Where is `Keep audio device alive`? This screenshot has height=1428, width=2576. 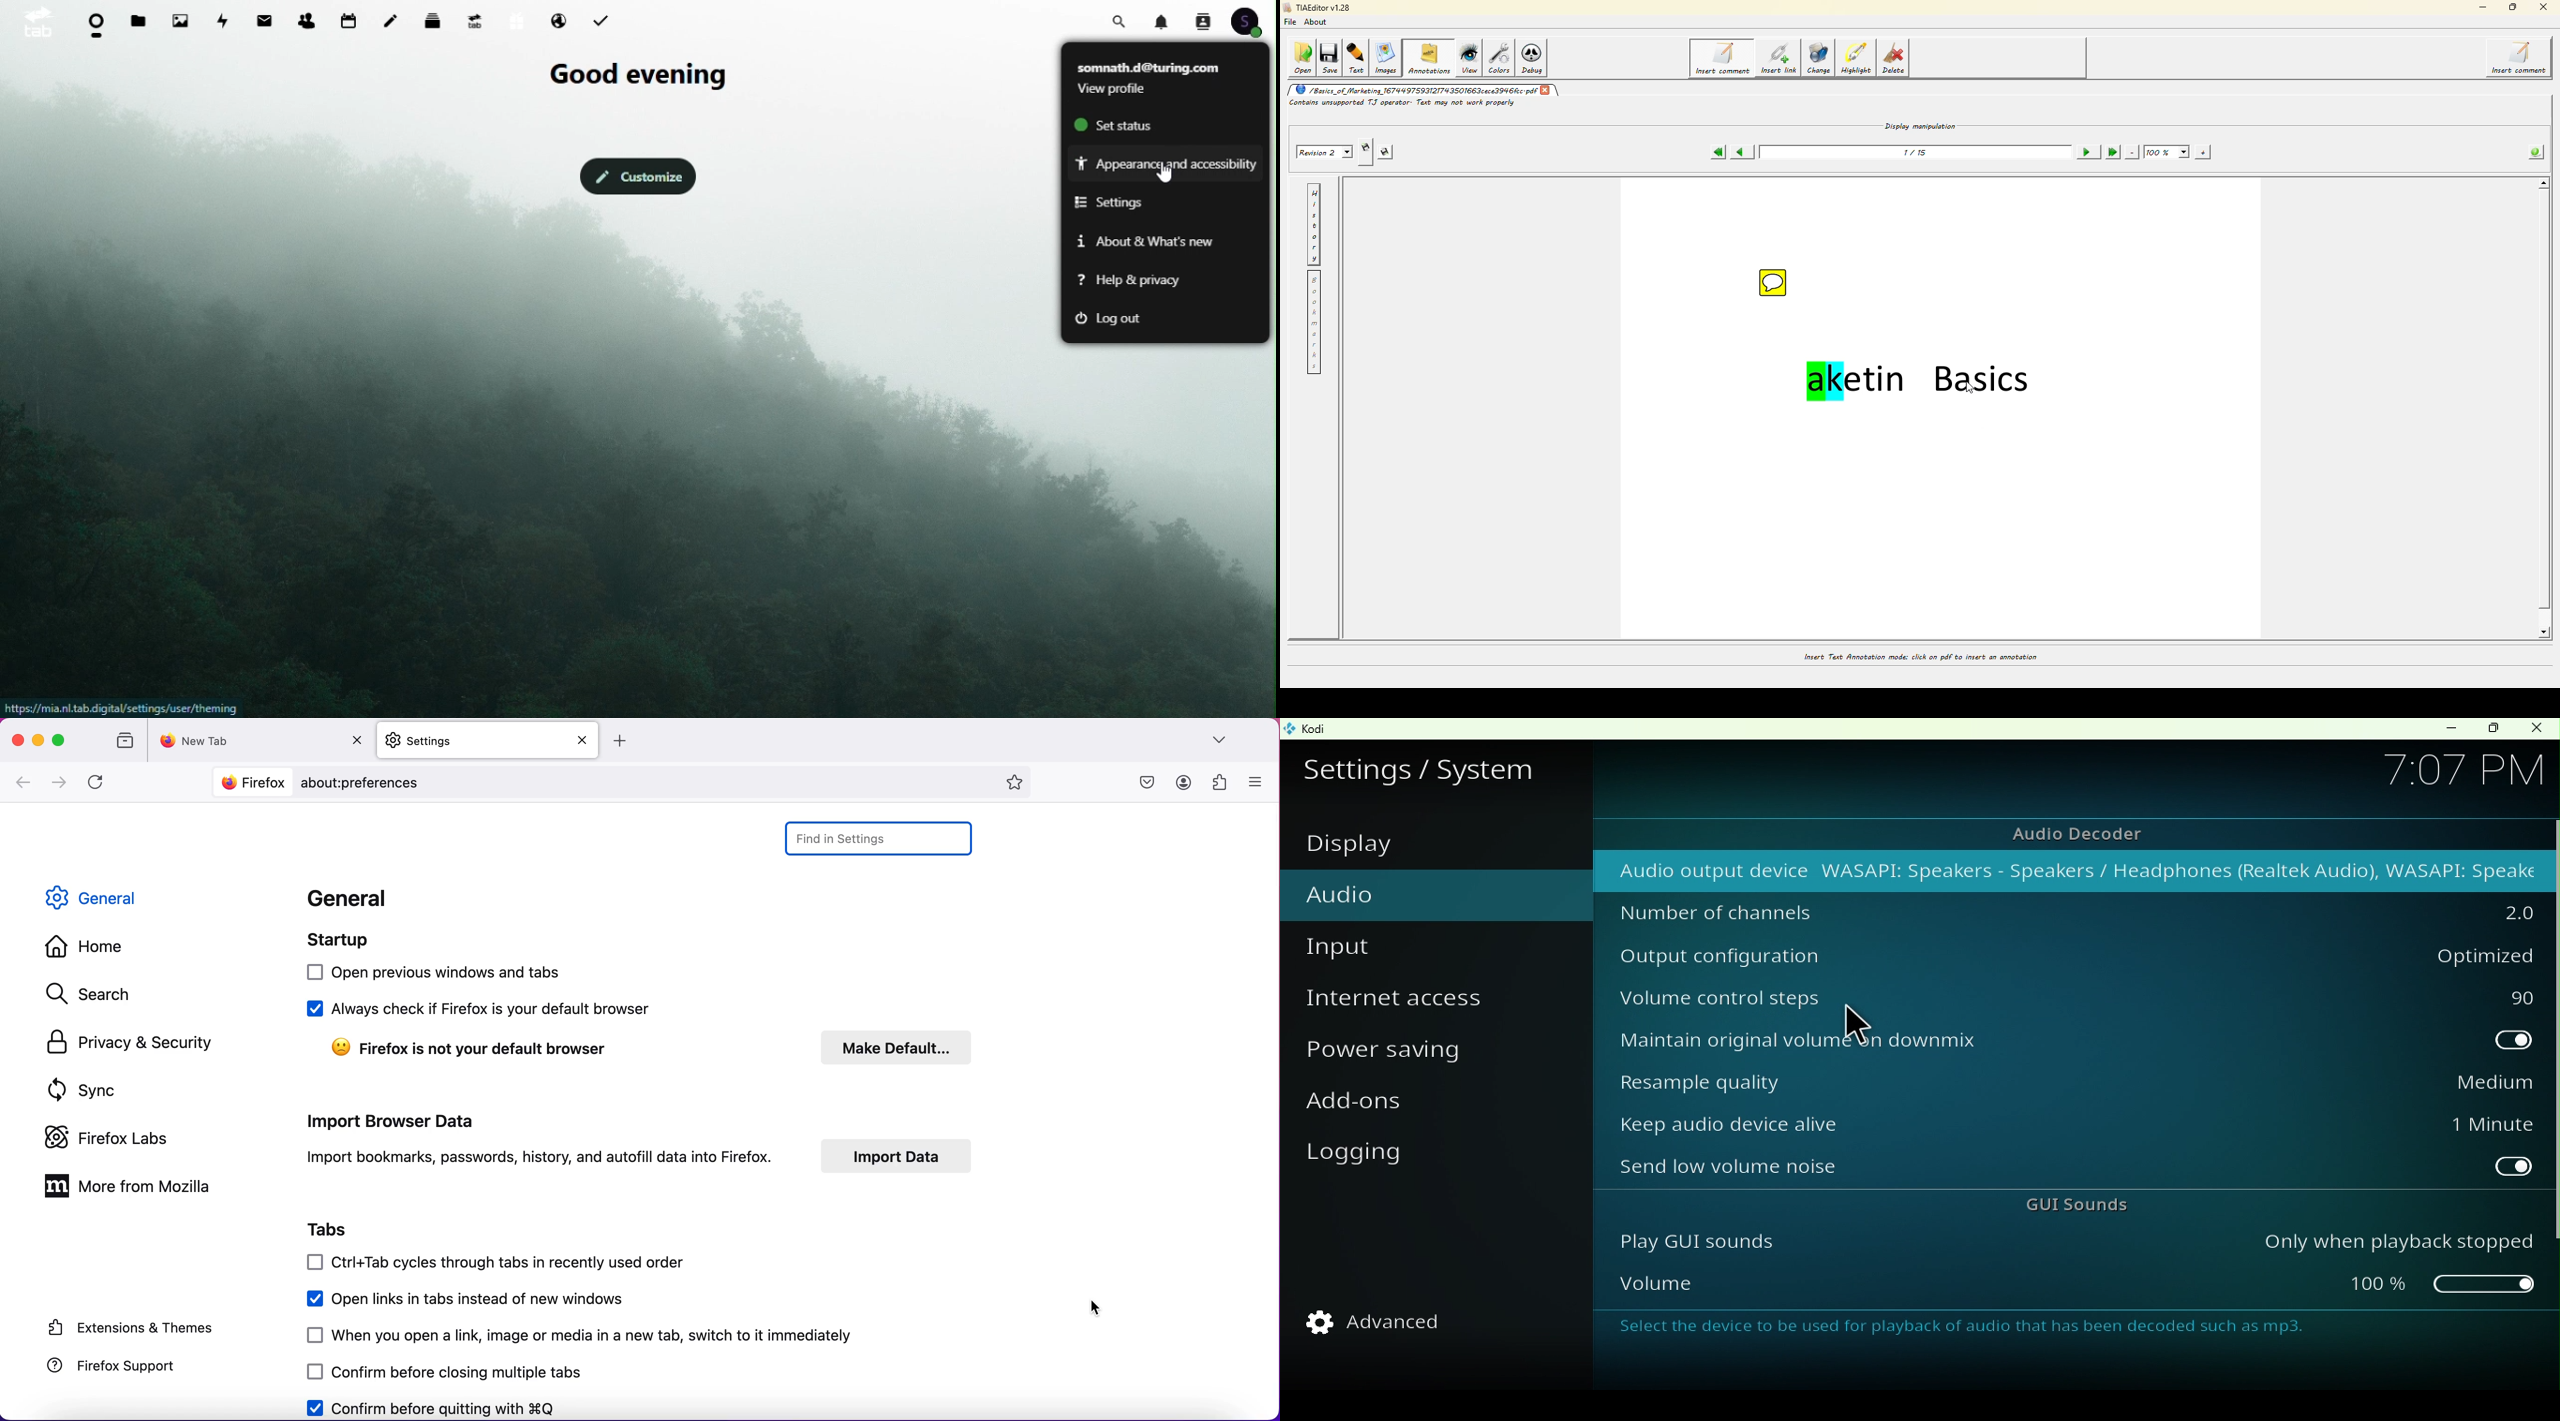
Keep audio device alive is located at coordinates (1956, 1128).